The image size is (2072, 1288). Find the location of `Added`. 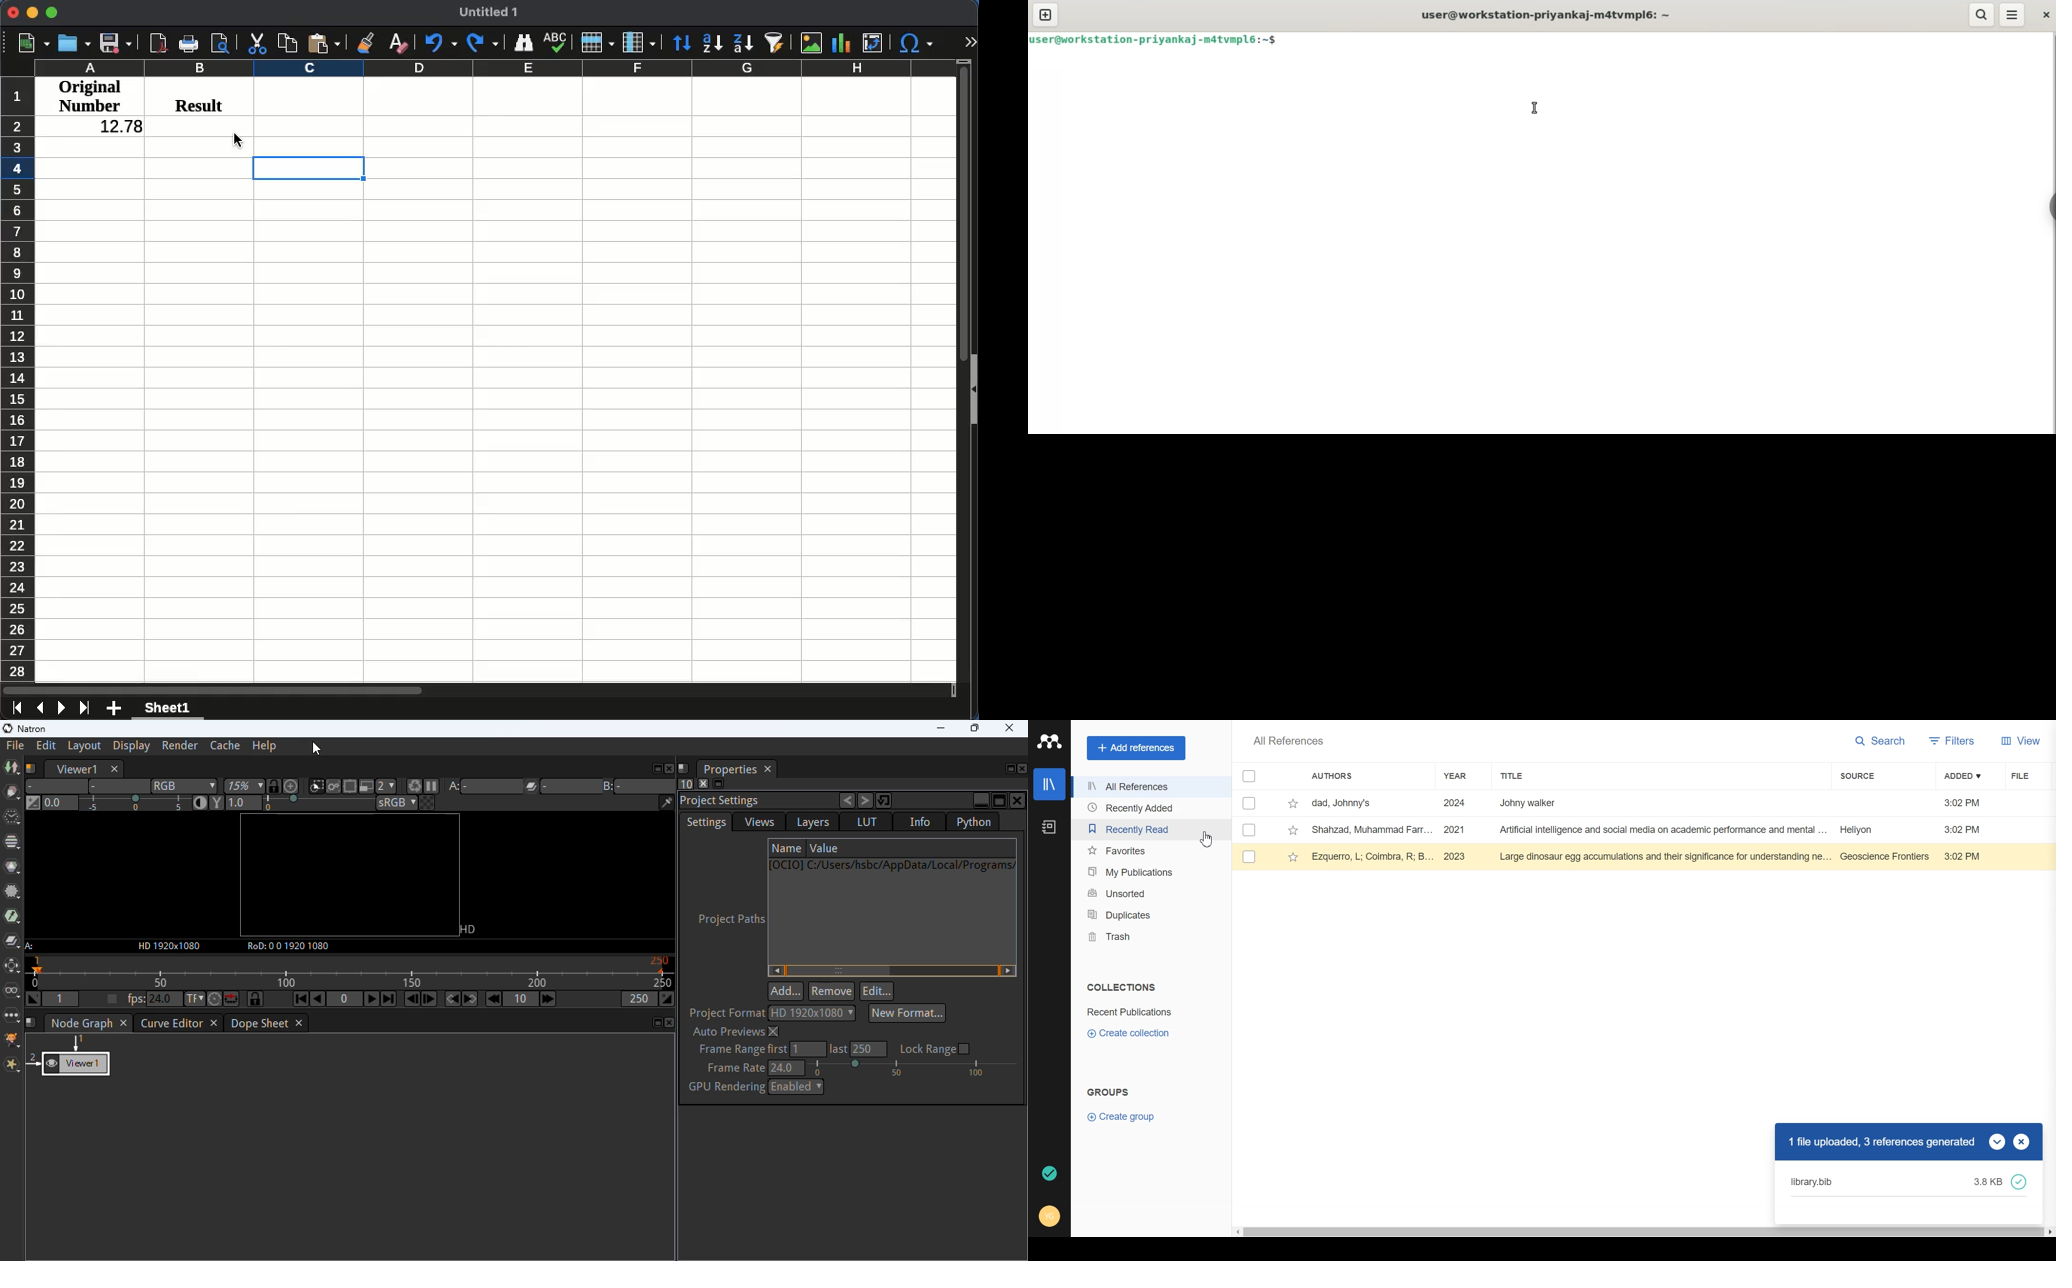

Added is located at coordinates (1964, 776).